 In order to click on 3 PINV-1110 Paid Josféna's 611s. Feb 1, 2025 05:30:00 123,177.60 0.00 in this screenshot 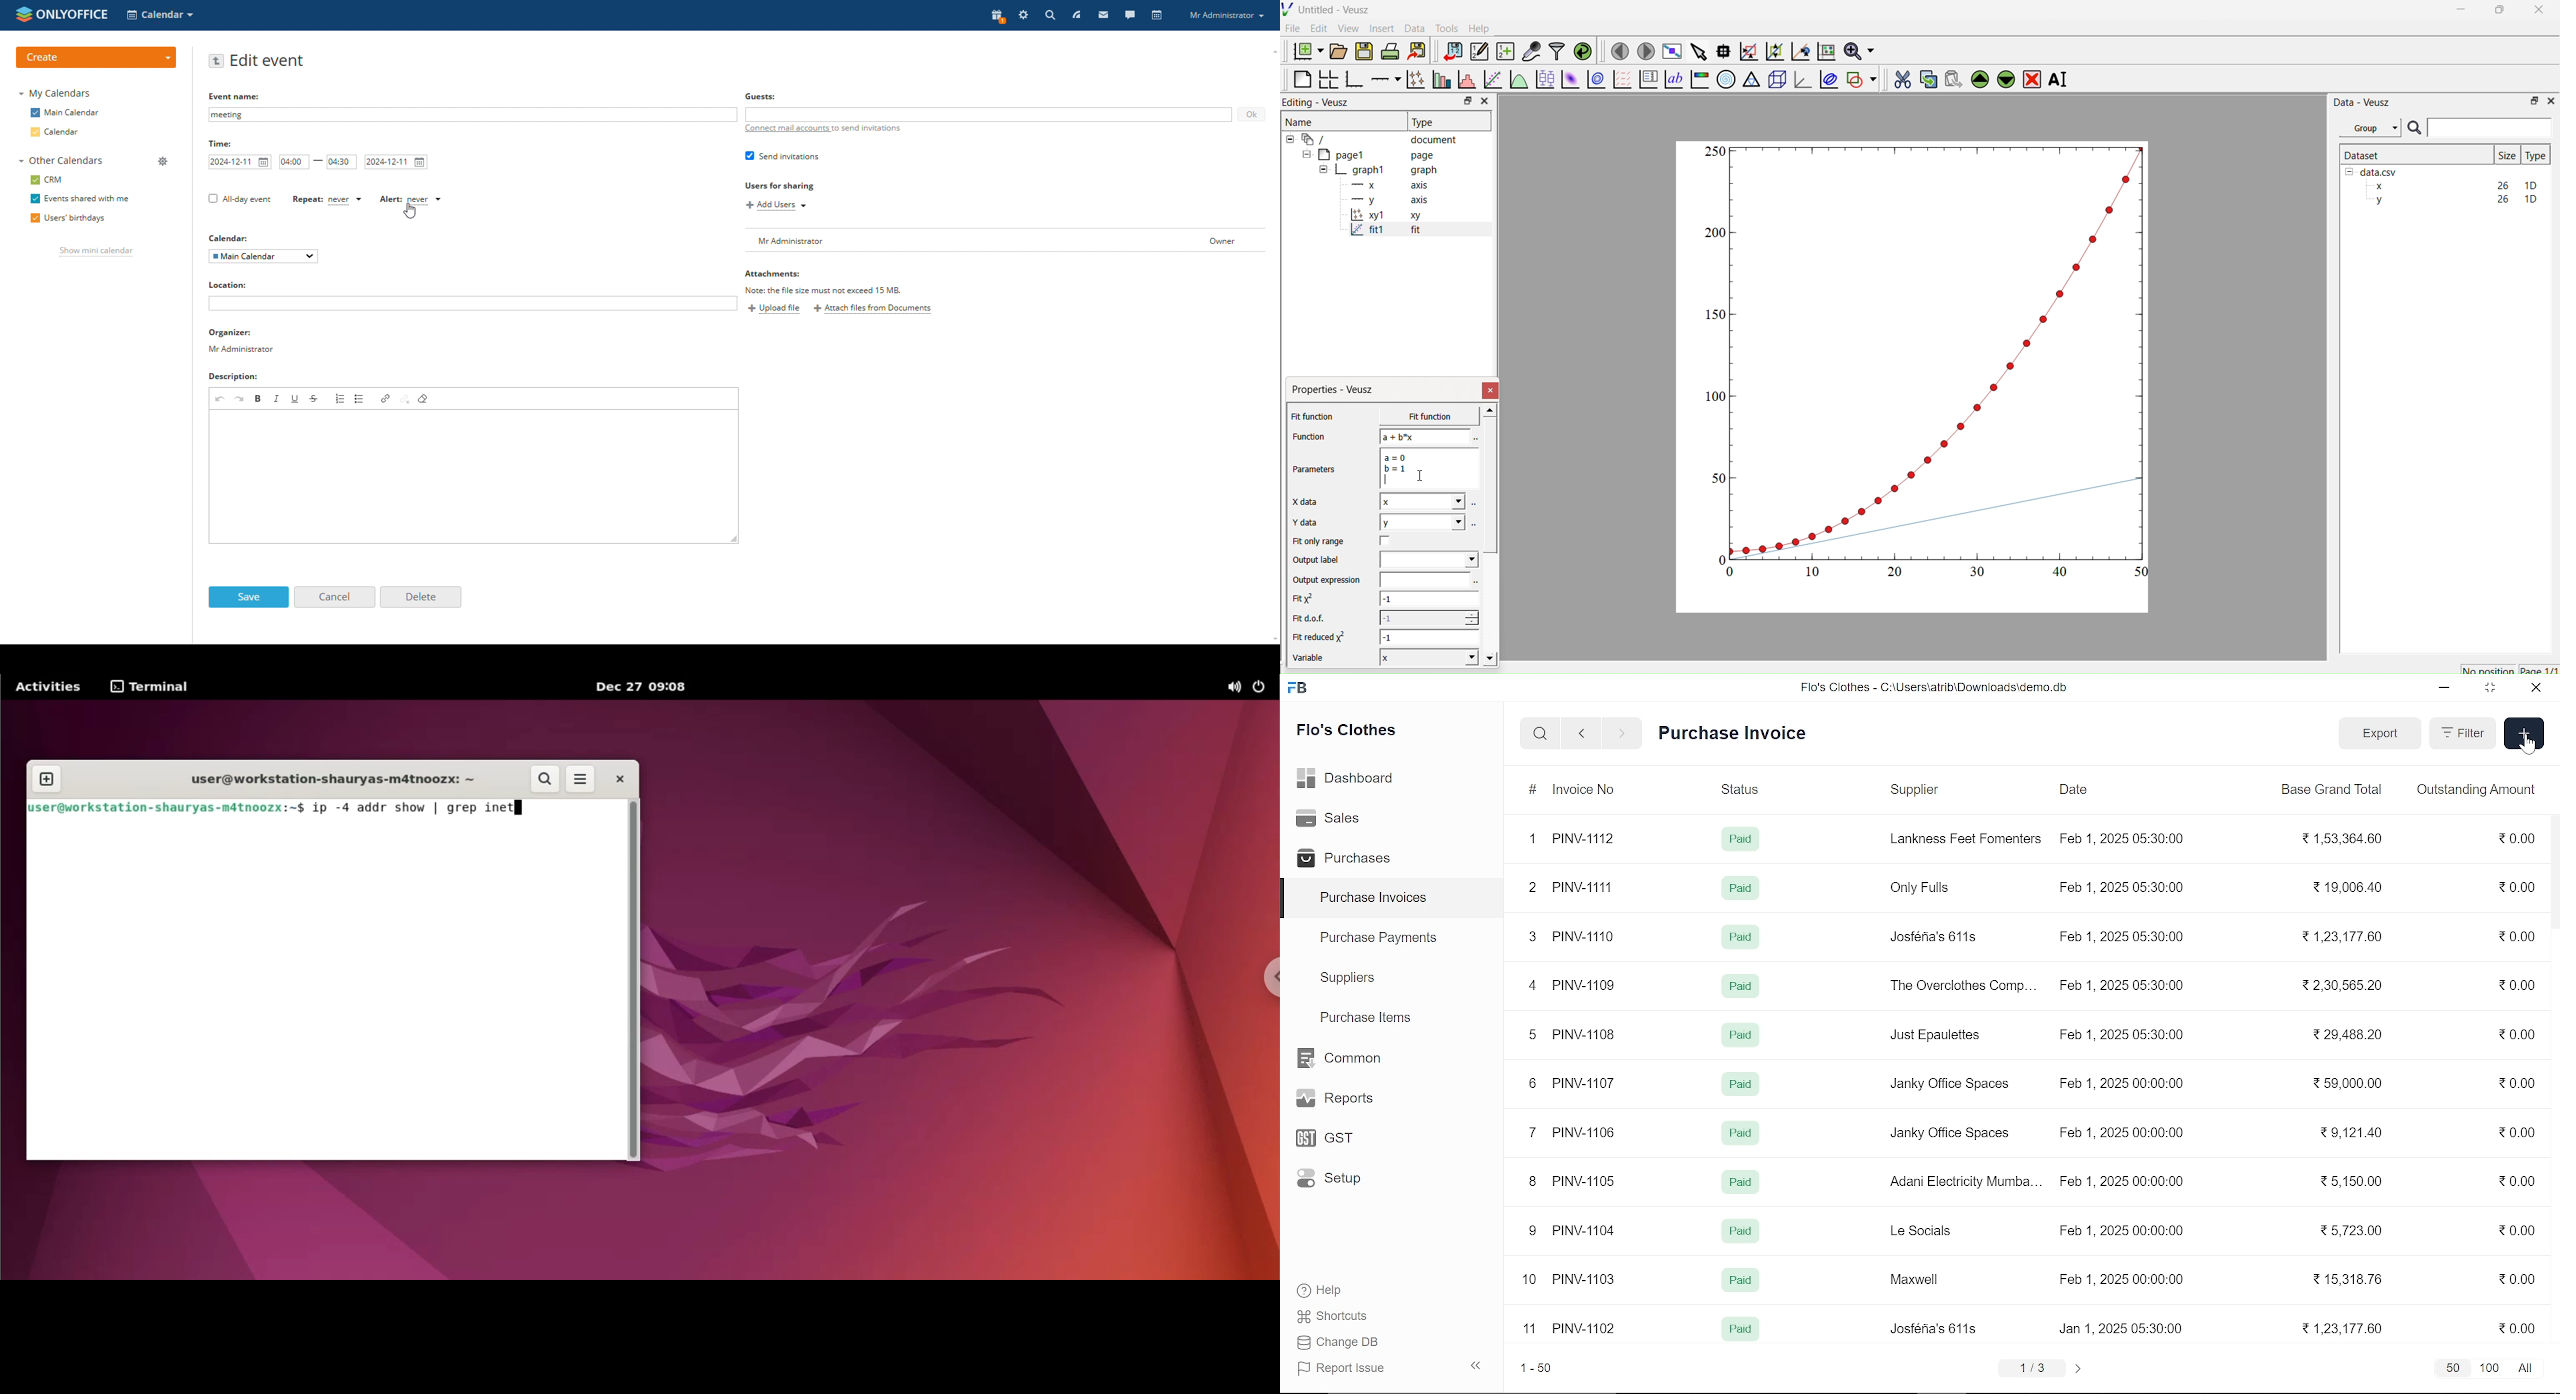, I will do `click(2023, 938)`.